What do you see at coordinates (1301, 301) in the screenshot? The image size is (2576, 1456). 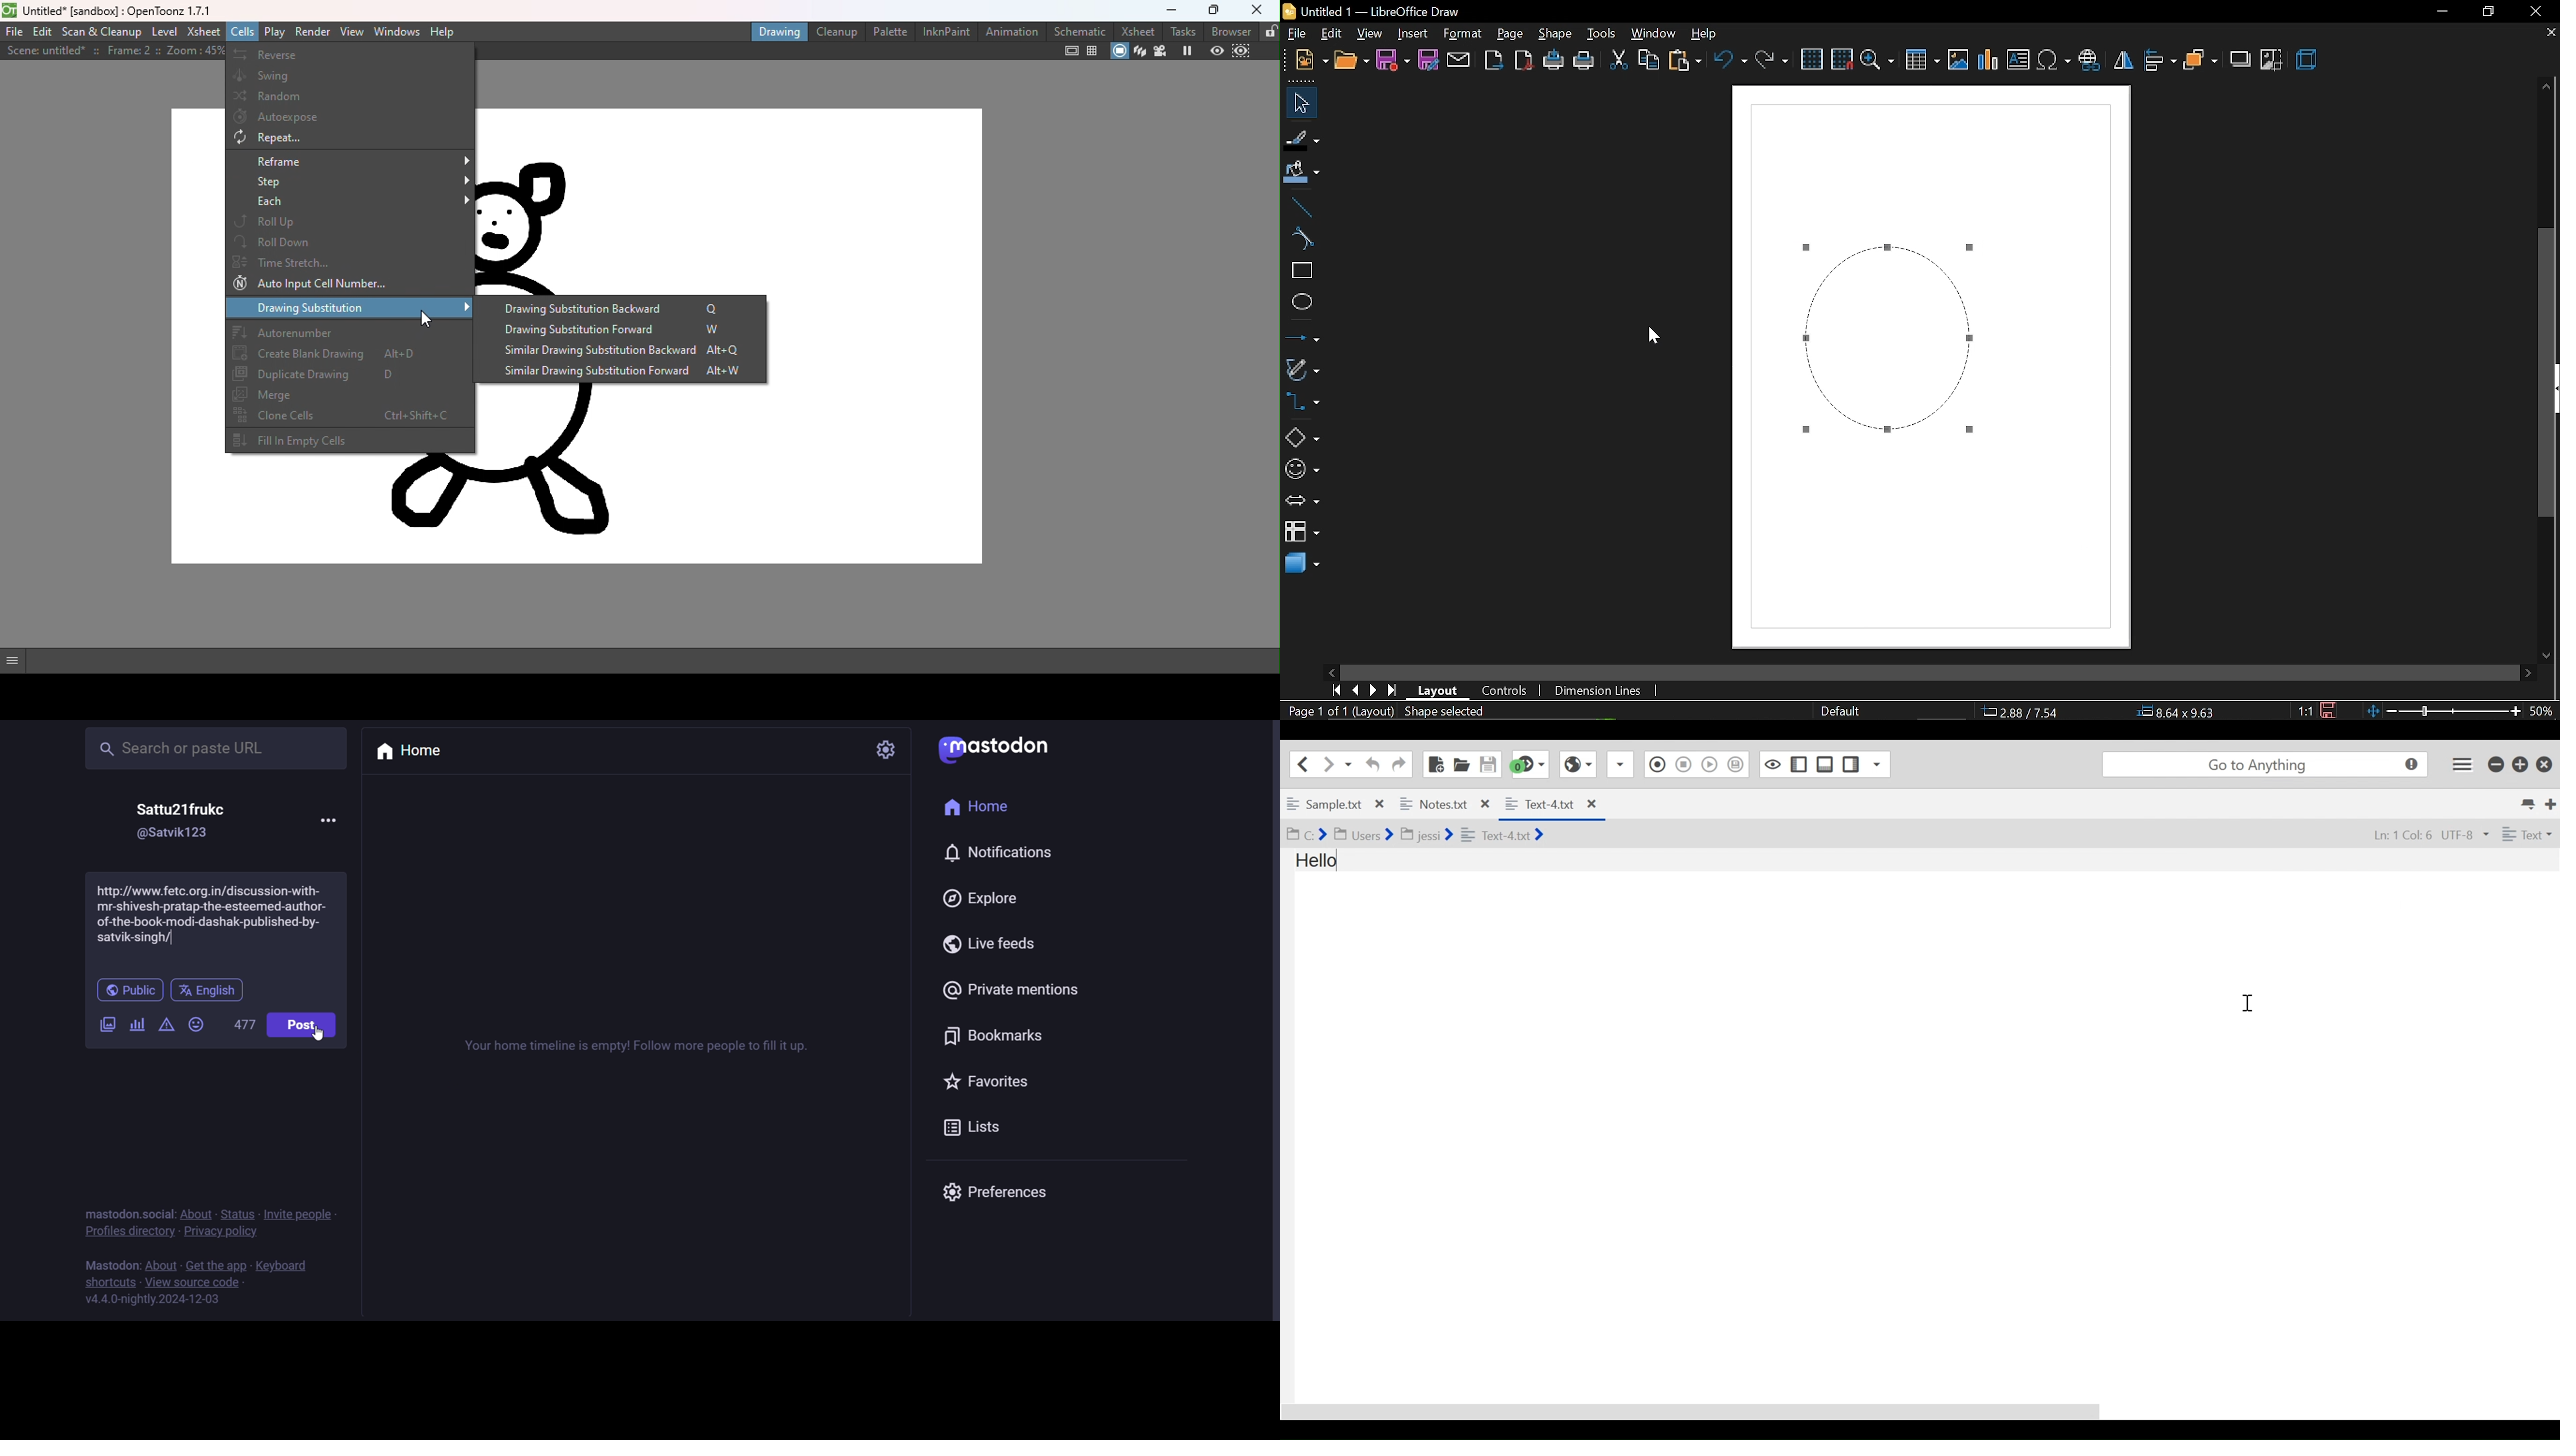 I see `ellipse` at bounding box center [1301, 301].